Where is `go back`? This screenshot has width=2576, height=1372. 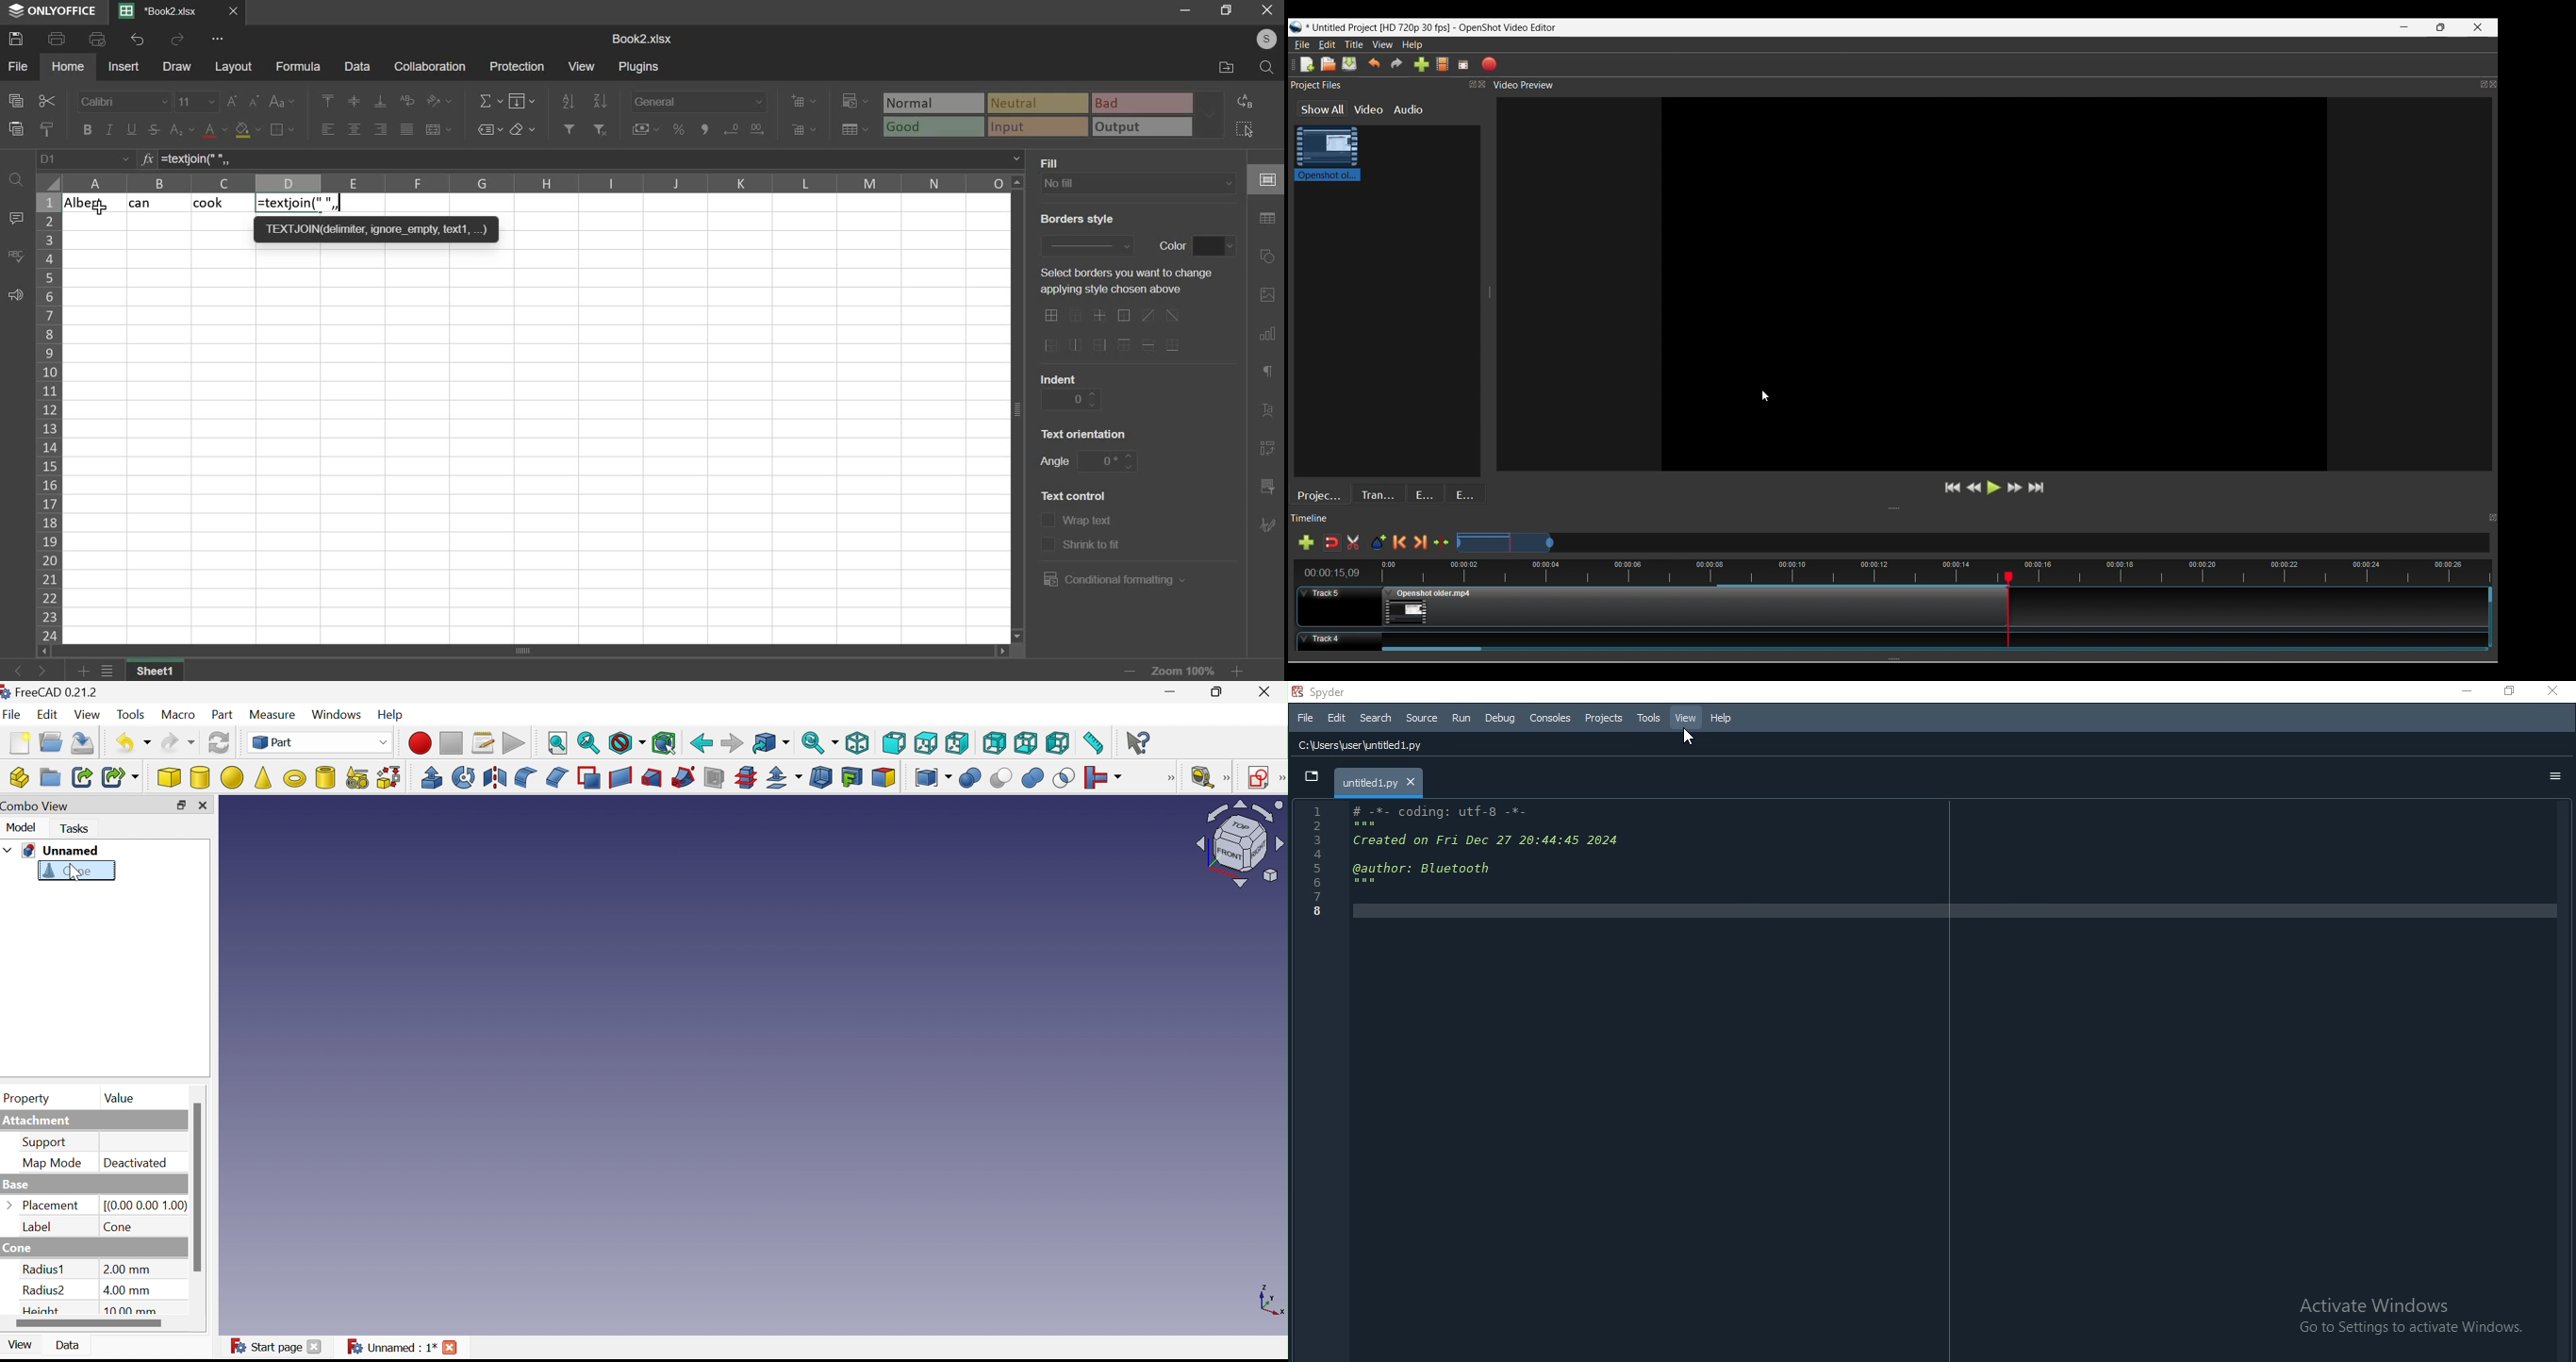
go back is located at coordinates (17, 670).